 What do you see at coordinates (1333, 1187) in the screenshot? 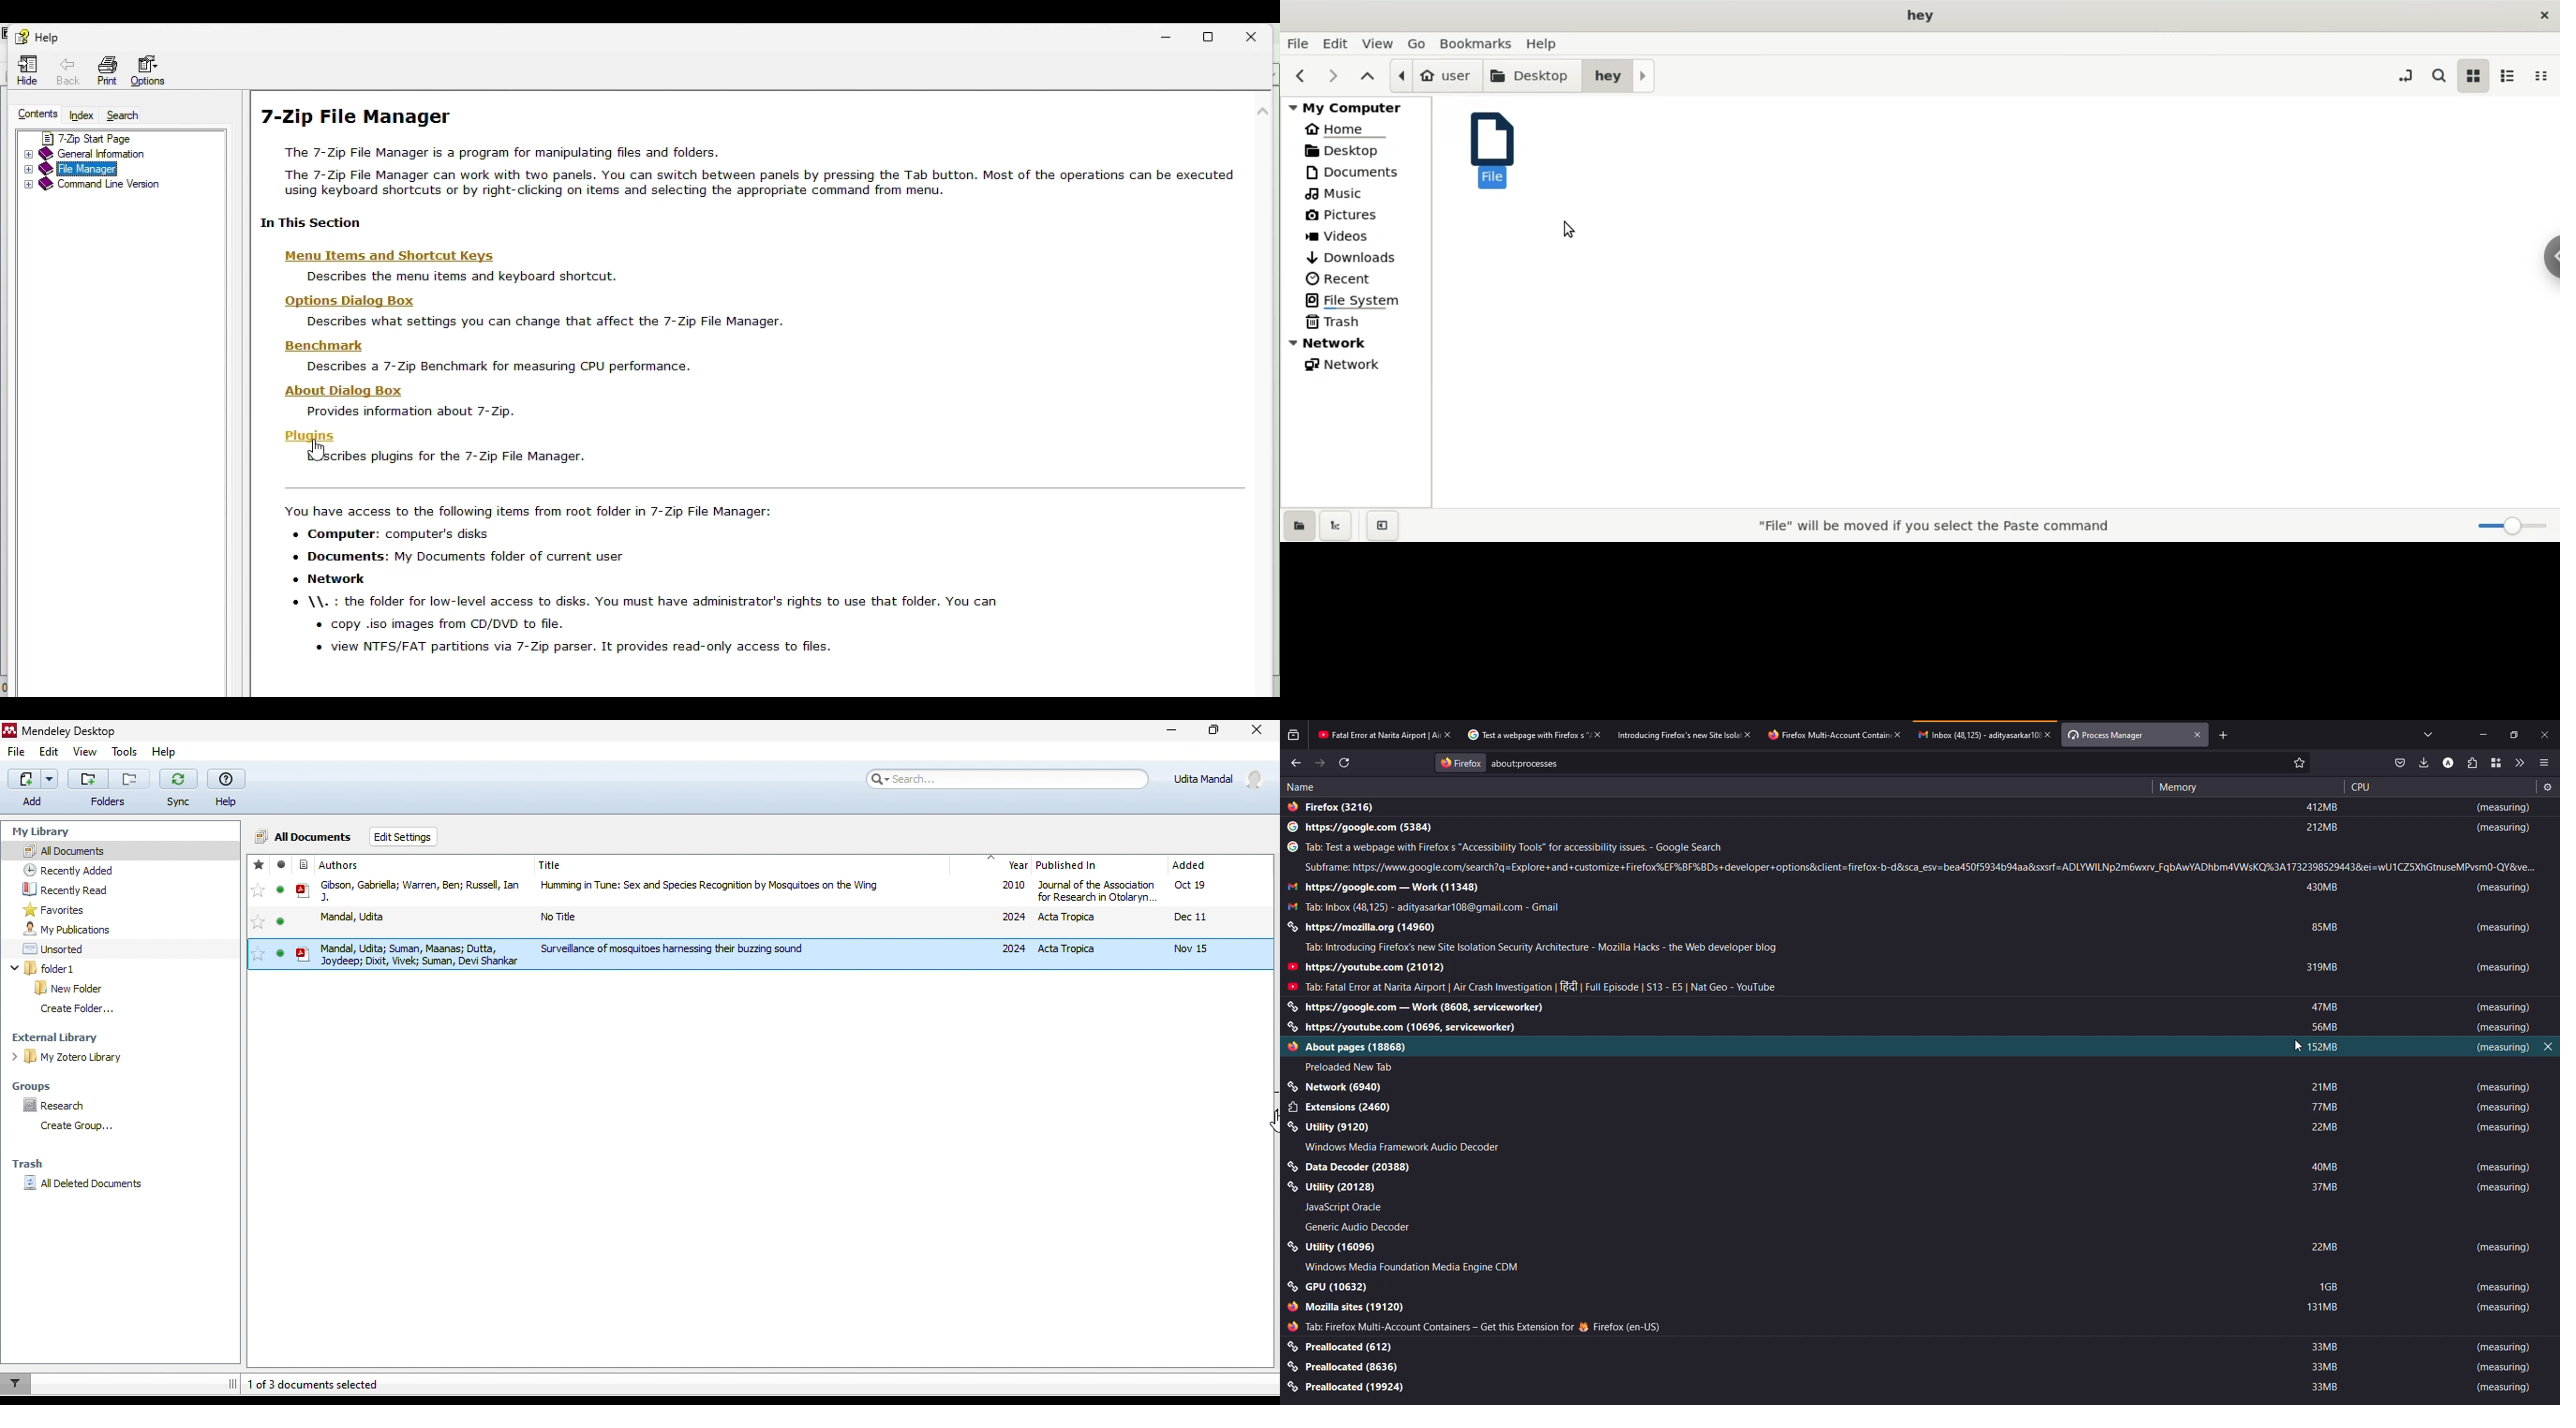
I see `Utility 20128` at bounding box center [1333, 1187].